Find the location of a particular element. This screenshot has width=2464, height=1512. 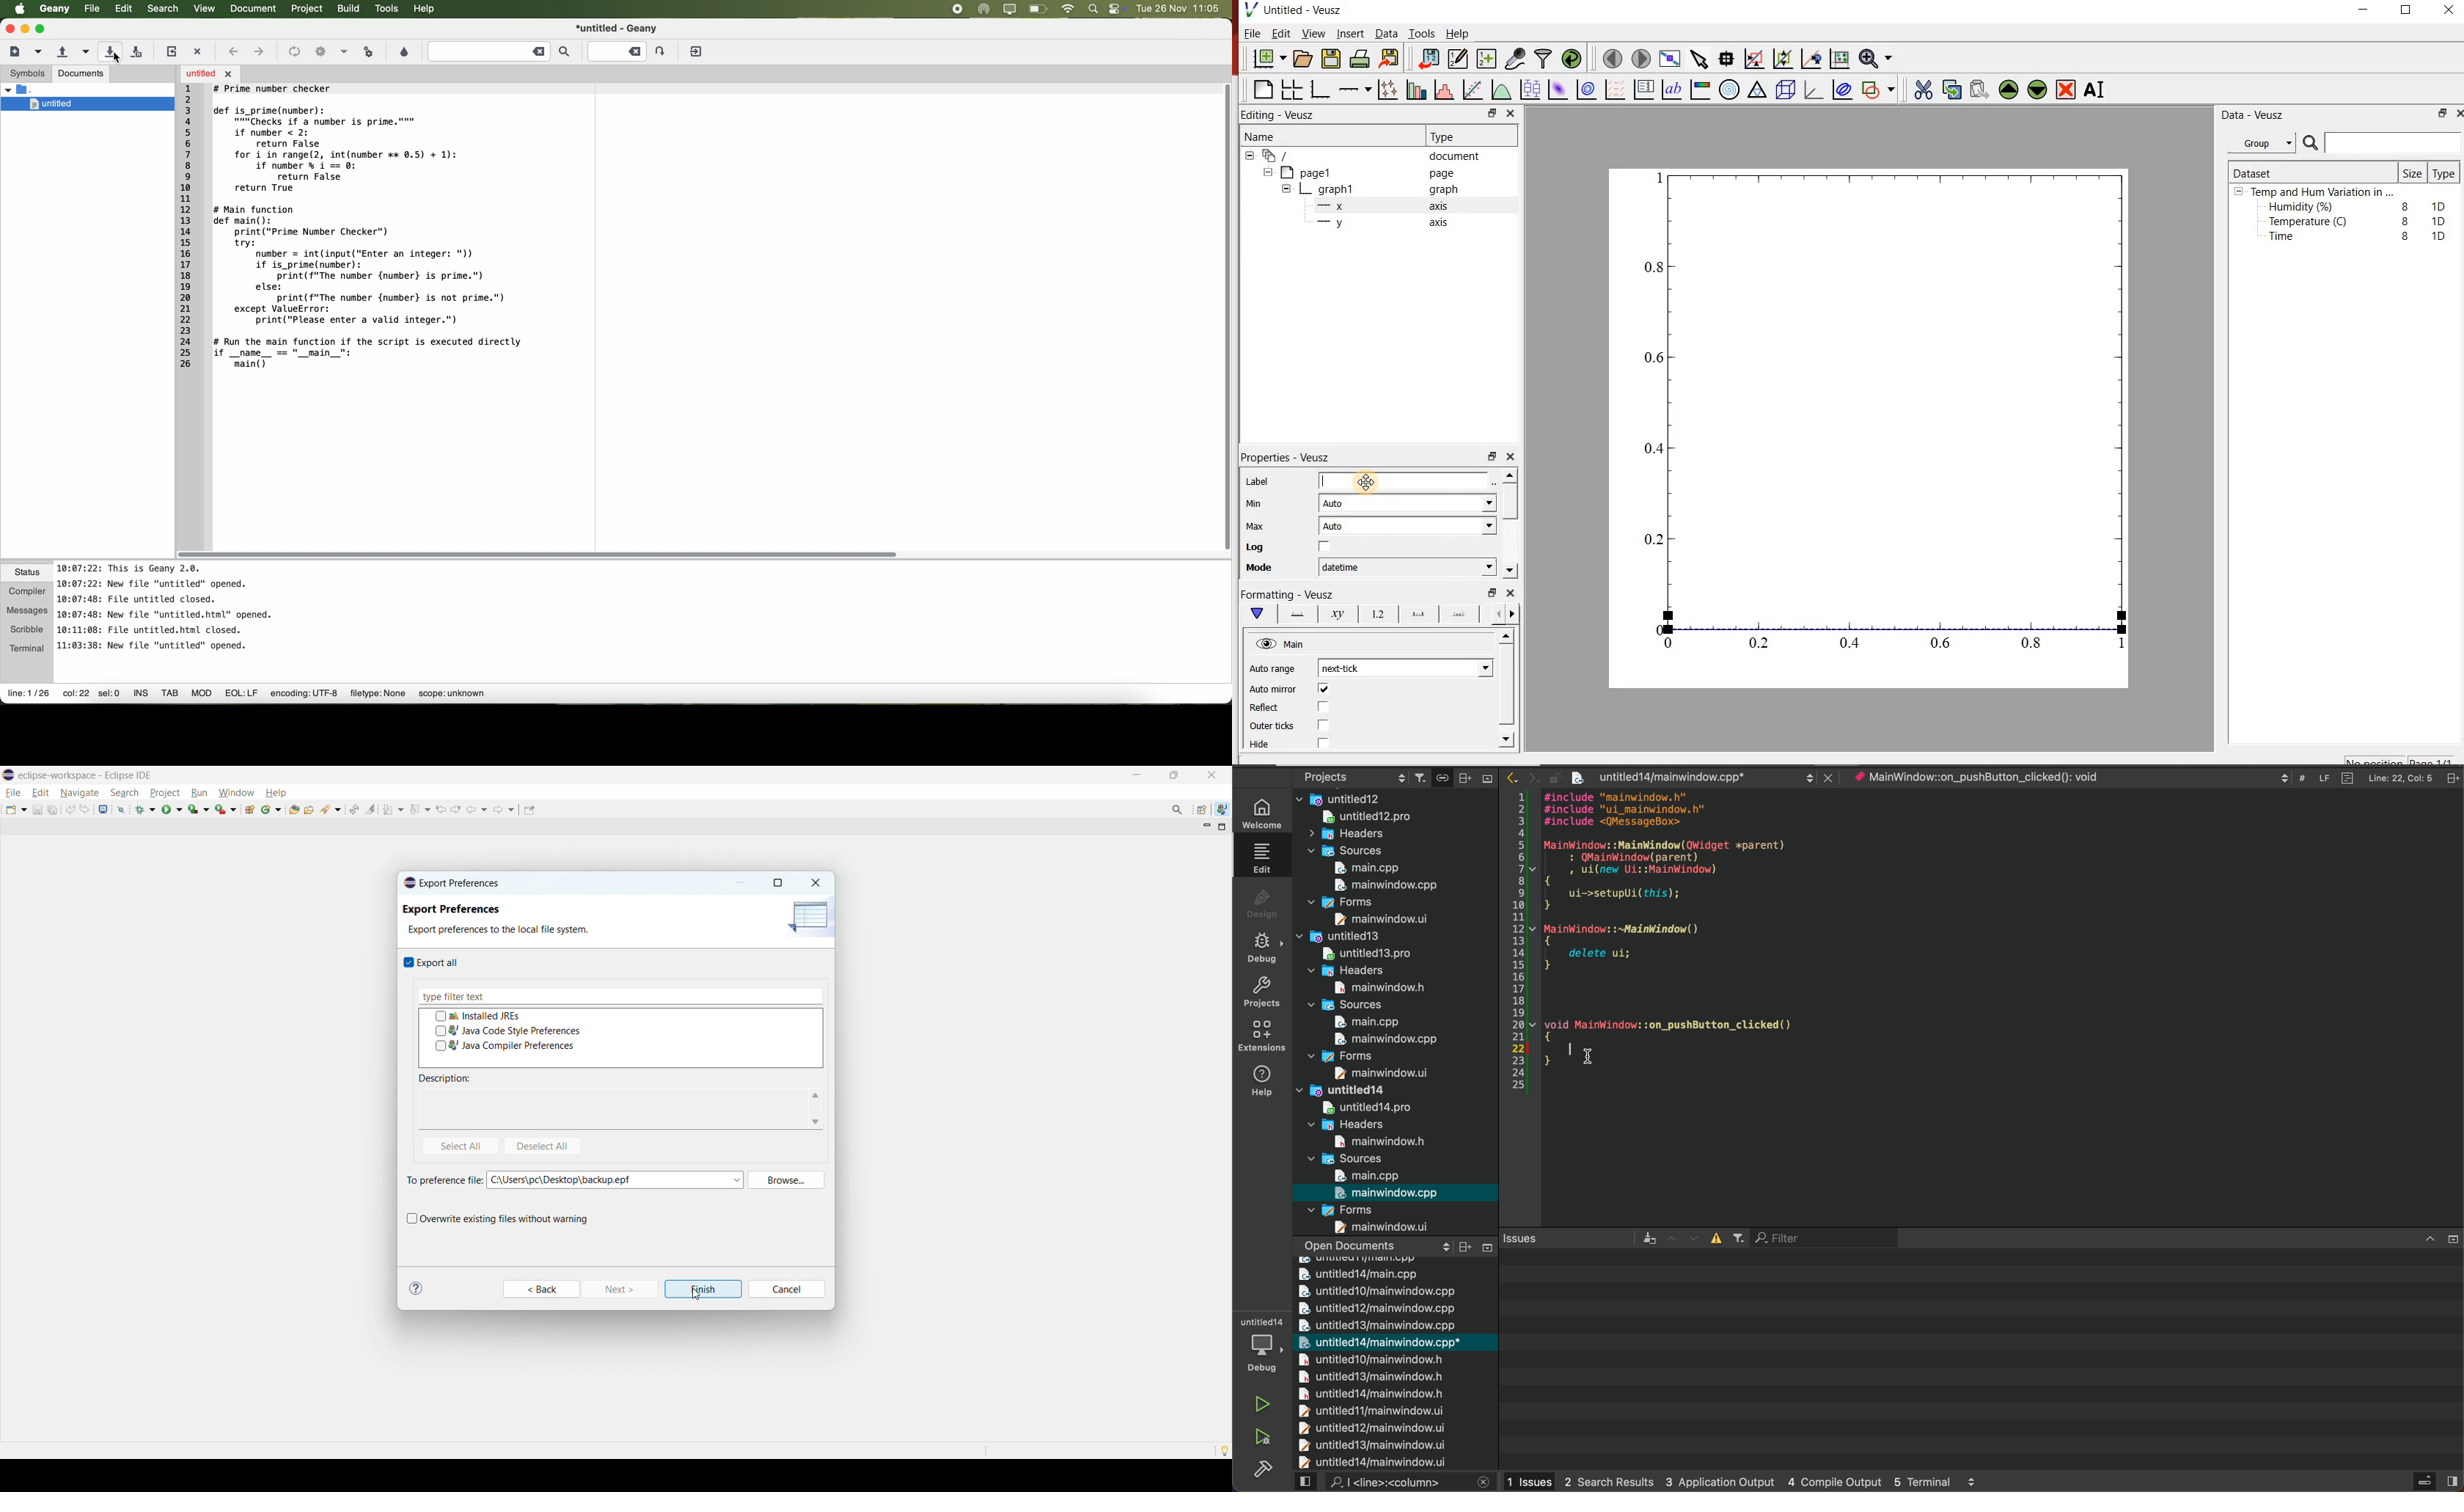

projects is located at coordinates (1362, 777).